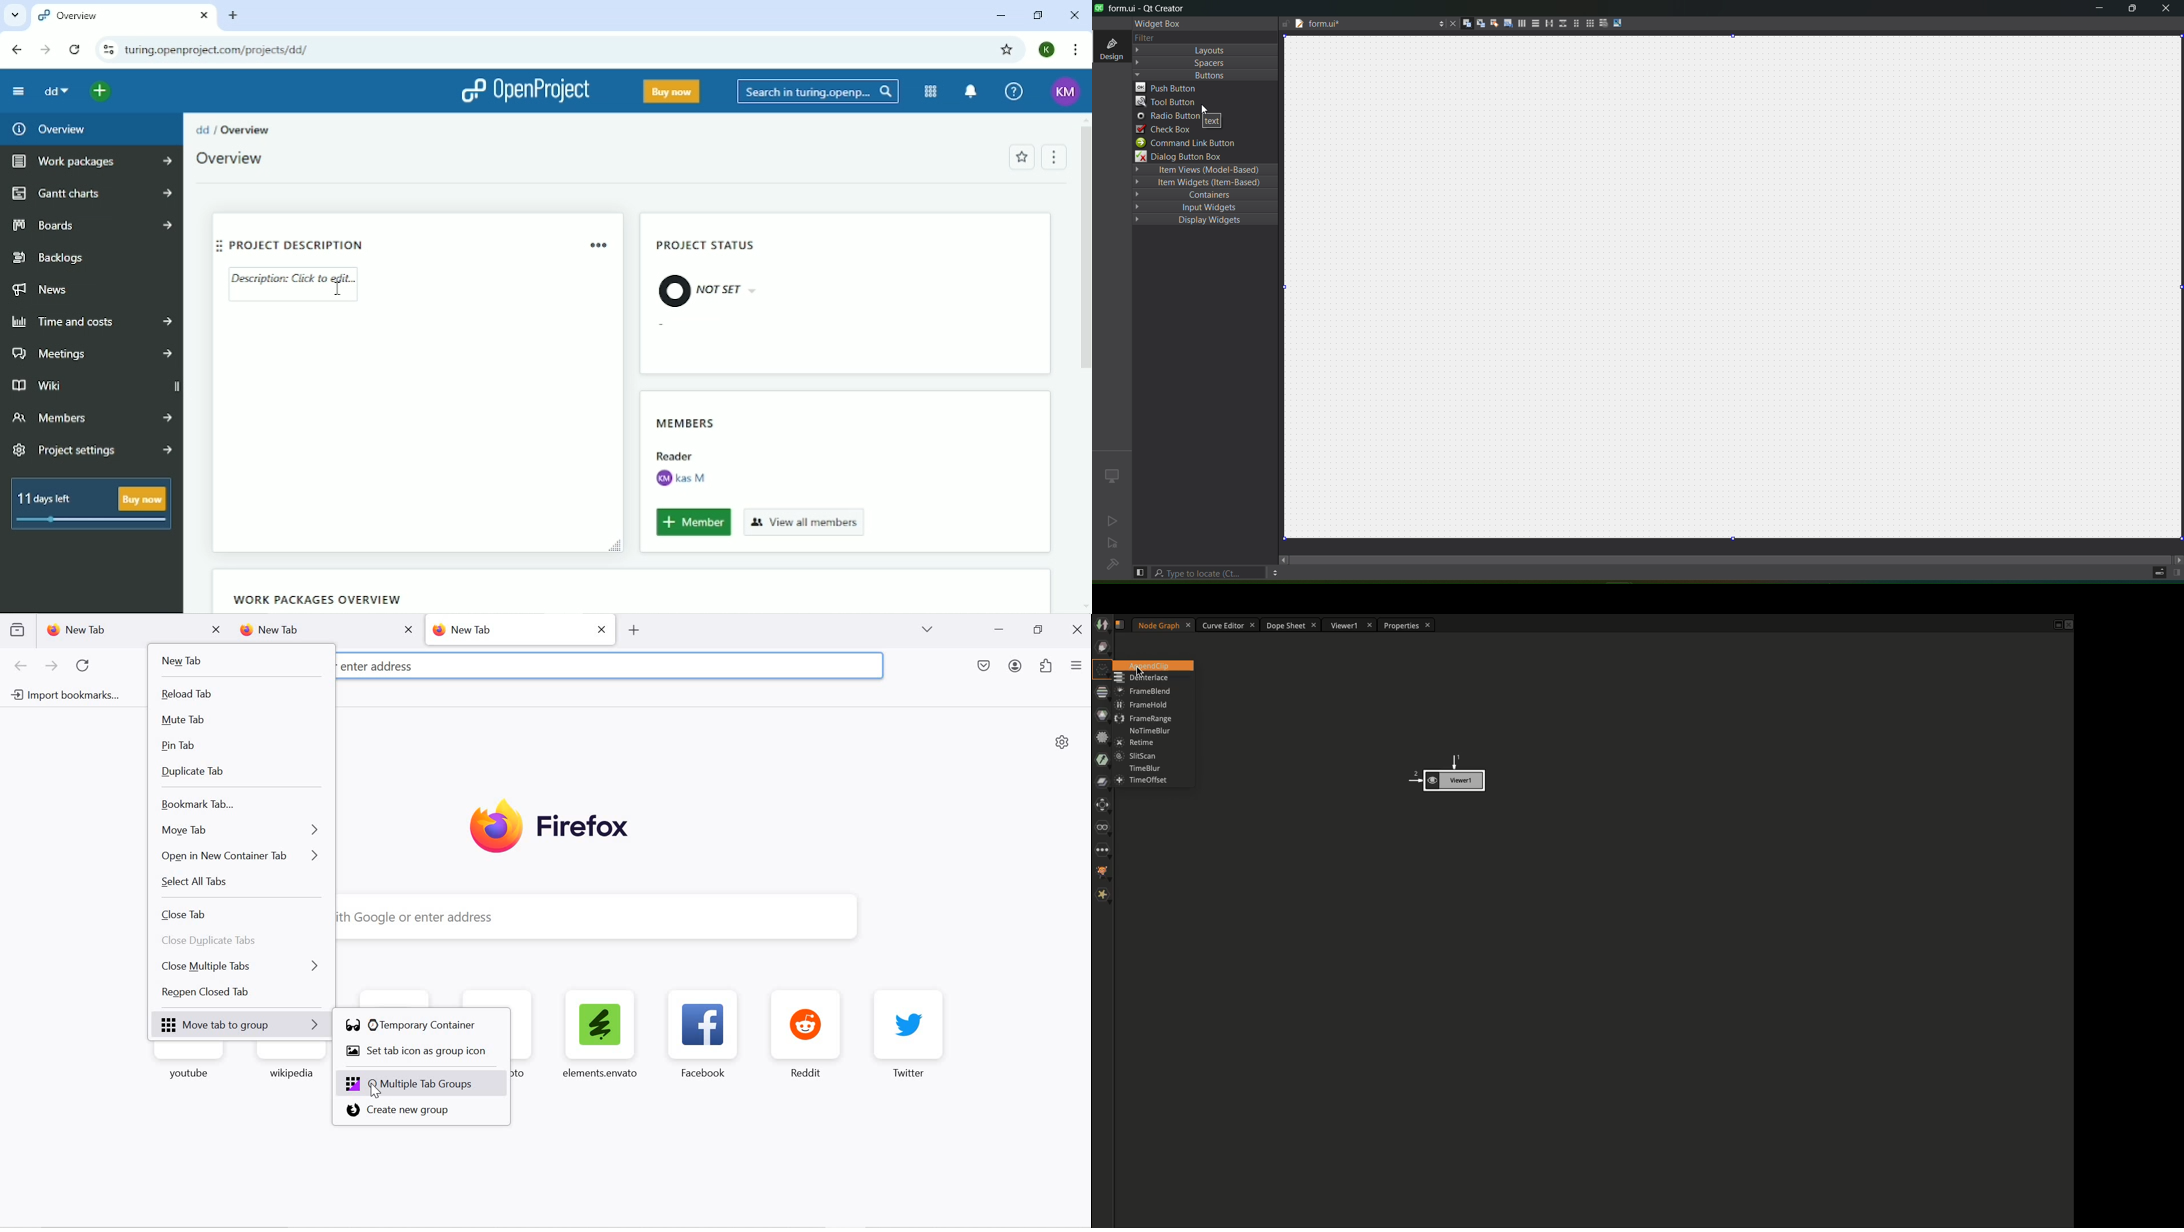 Image resolution: width=2184 pixels, height=1232 pixels. Describe the element at coordinates (241, 746) in the screenshot. I see `pin tab` at that location.